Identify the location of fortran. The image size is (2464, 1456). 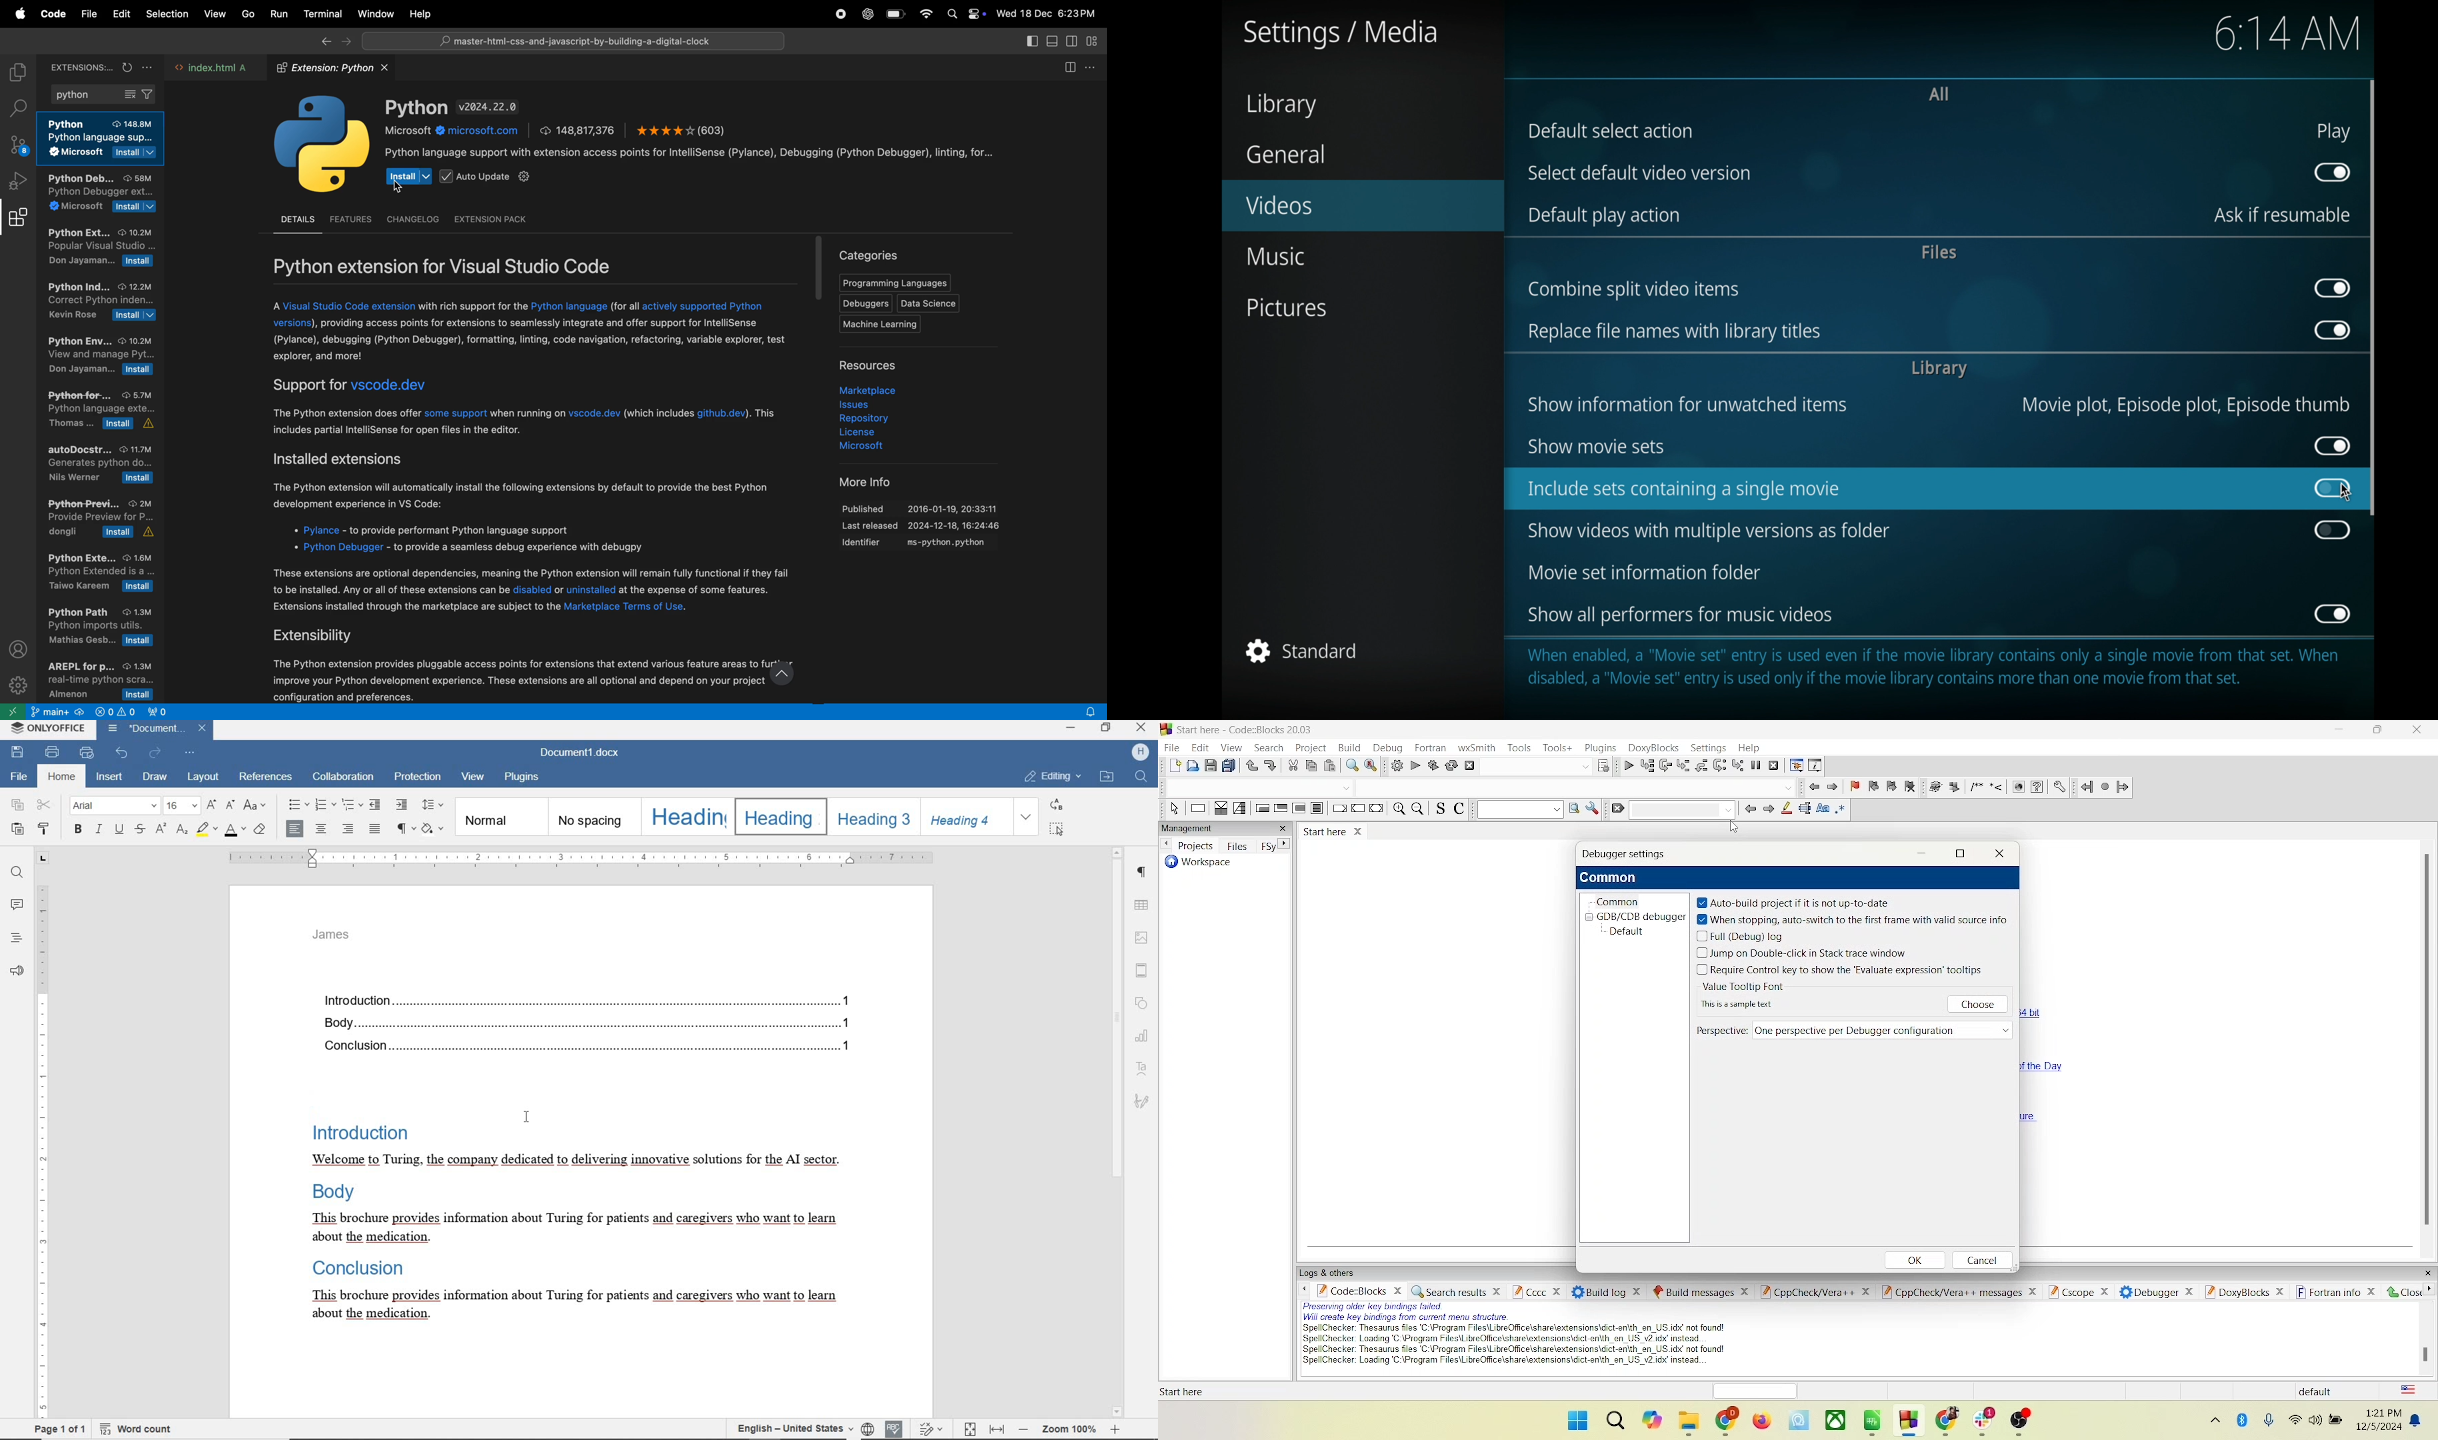
(1432, 748).